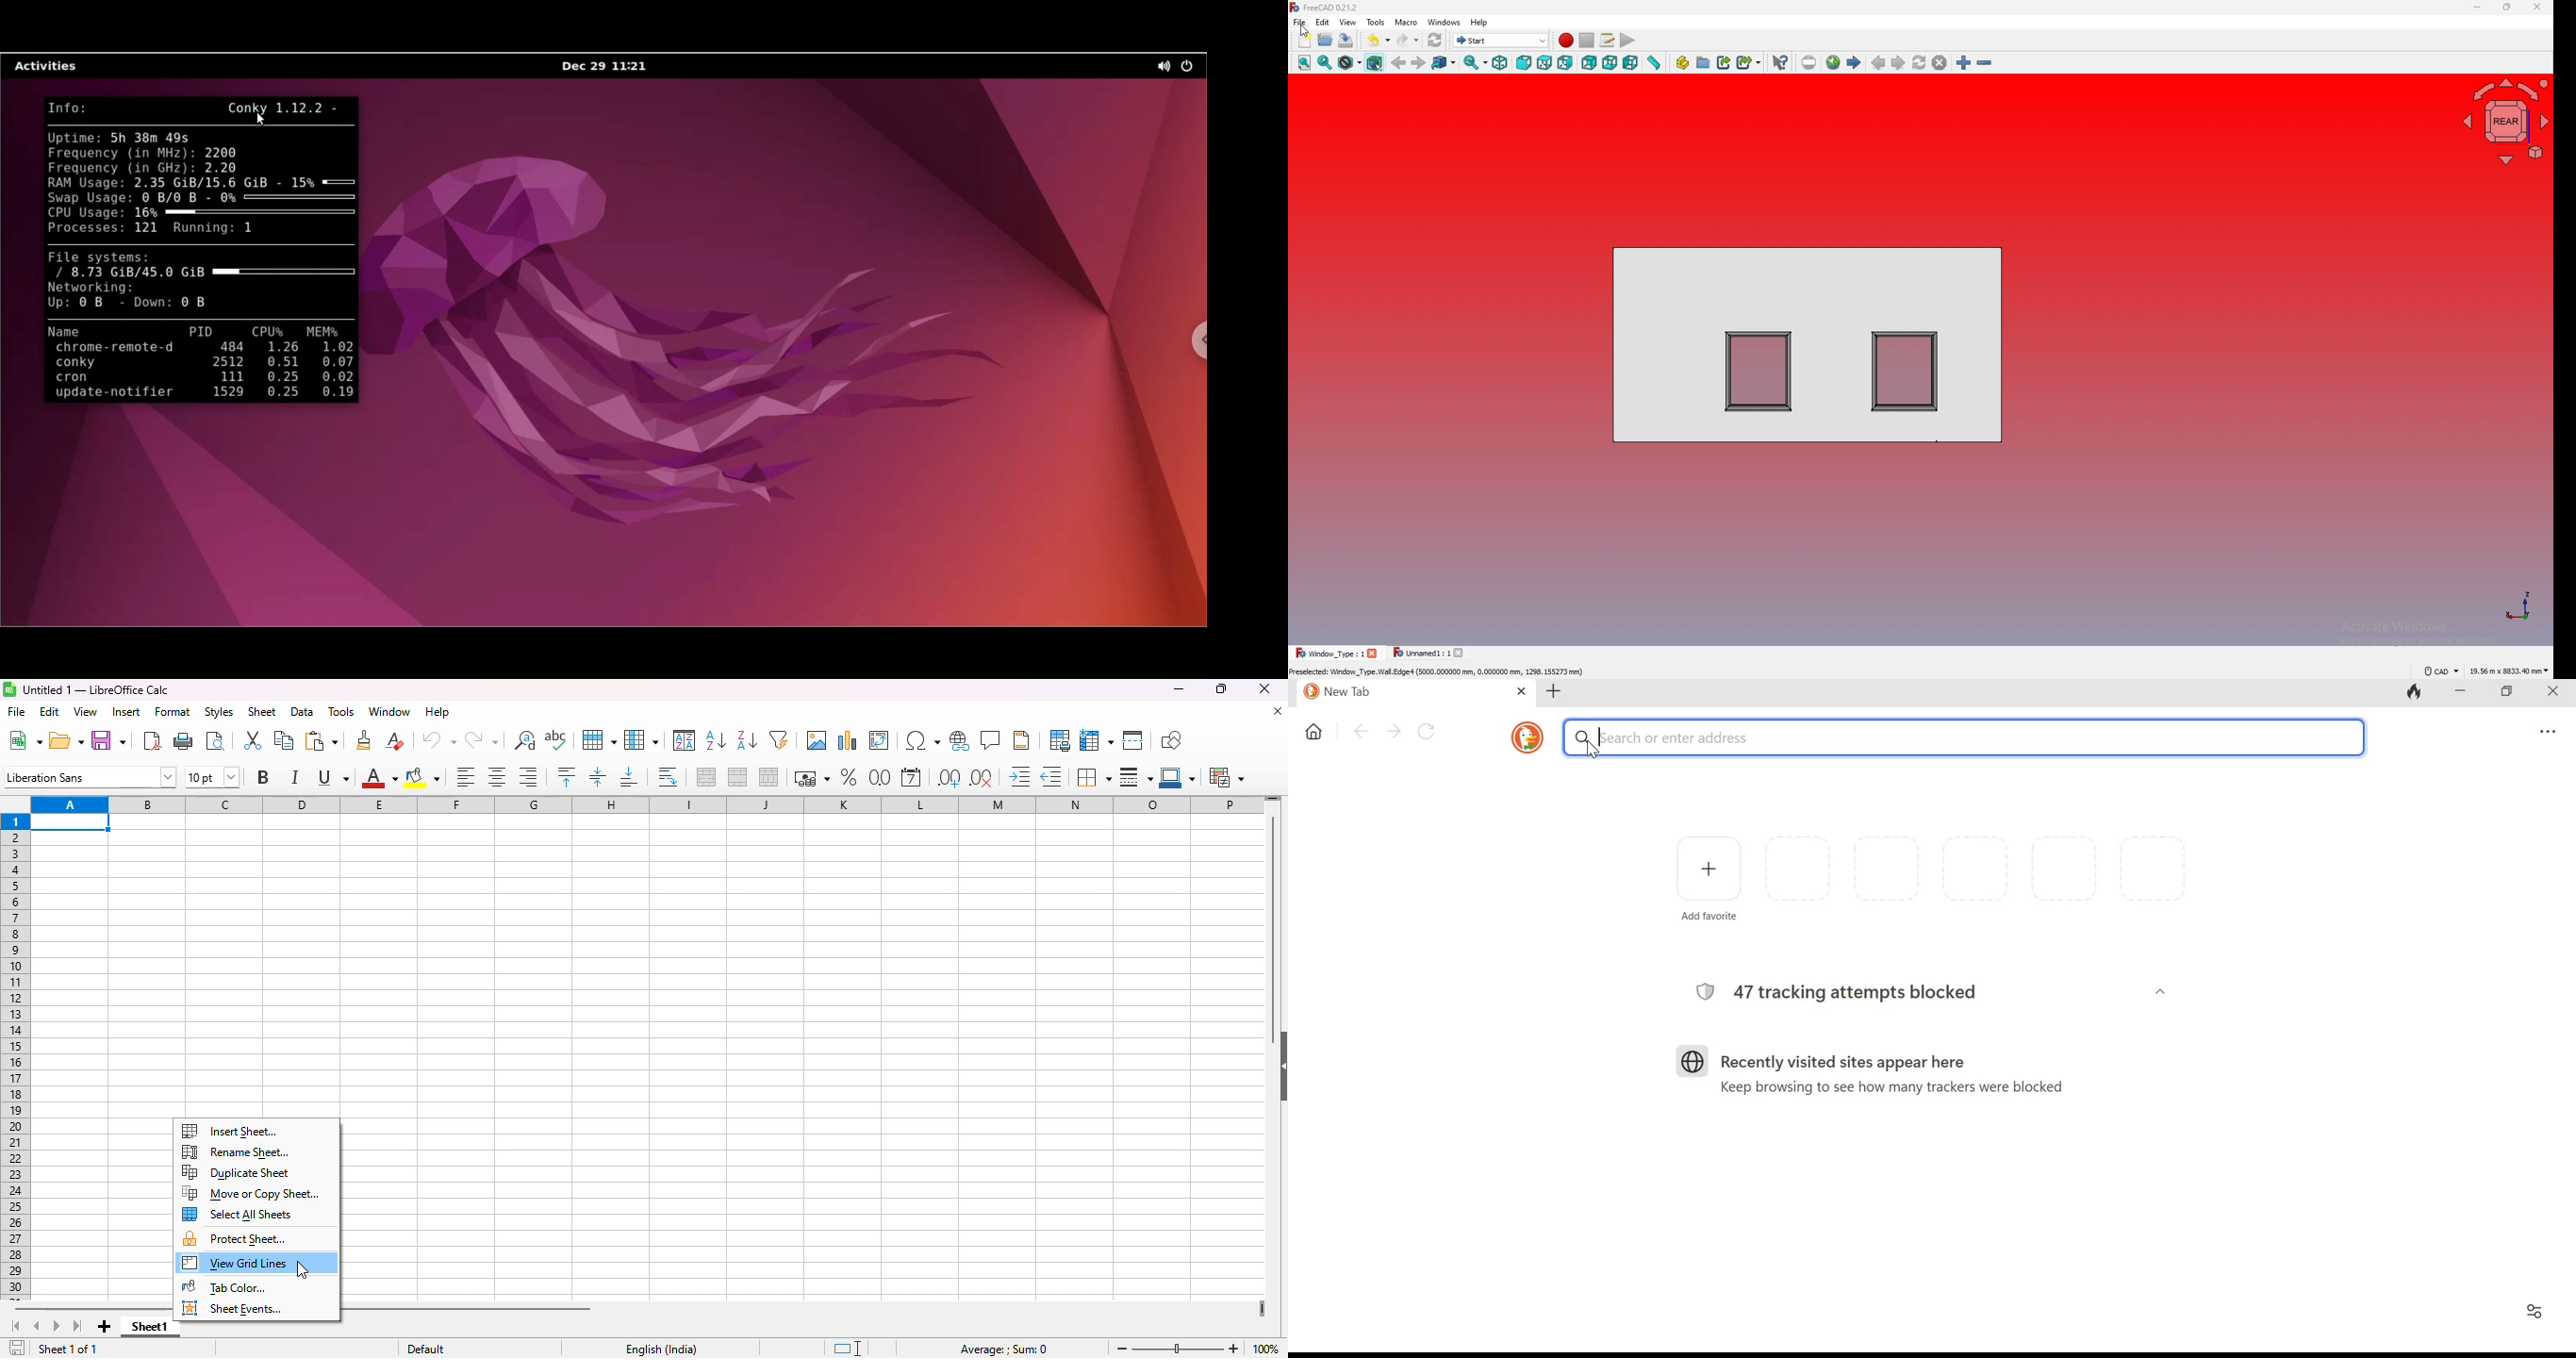 This screenshot has width=2576, height=1372. Describe the element at coordinates (1347, 41) in the screenshot. I see `save` at that location.